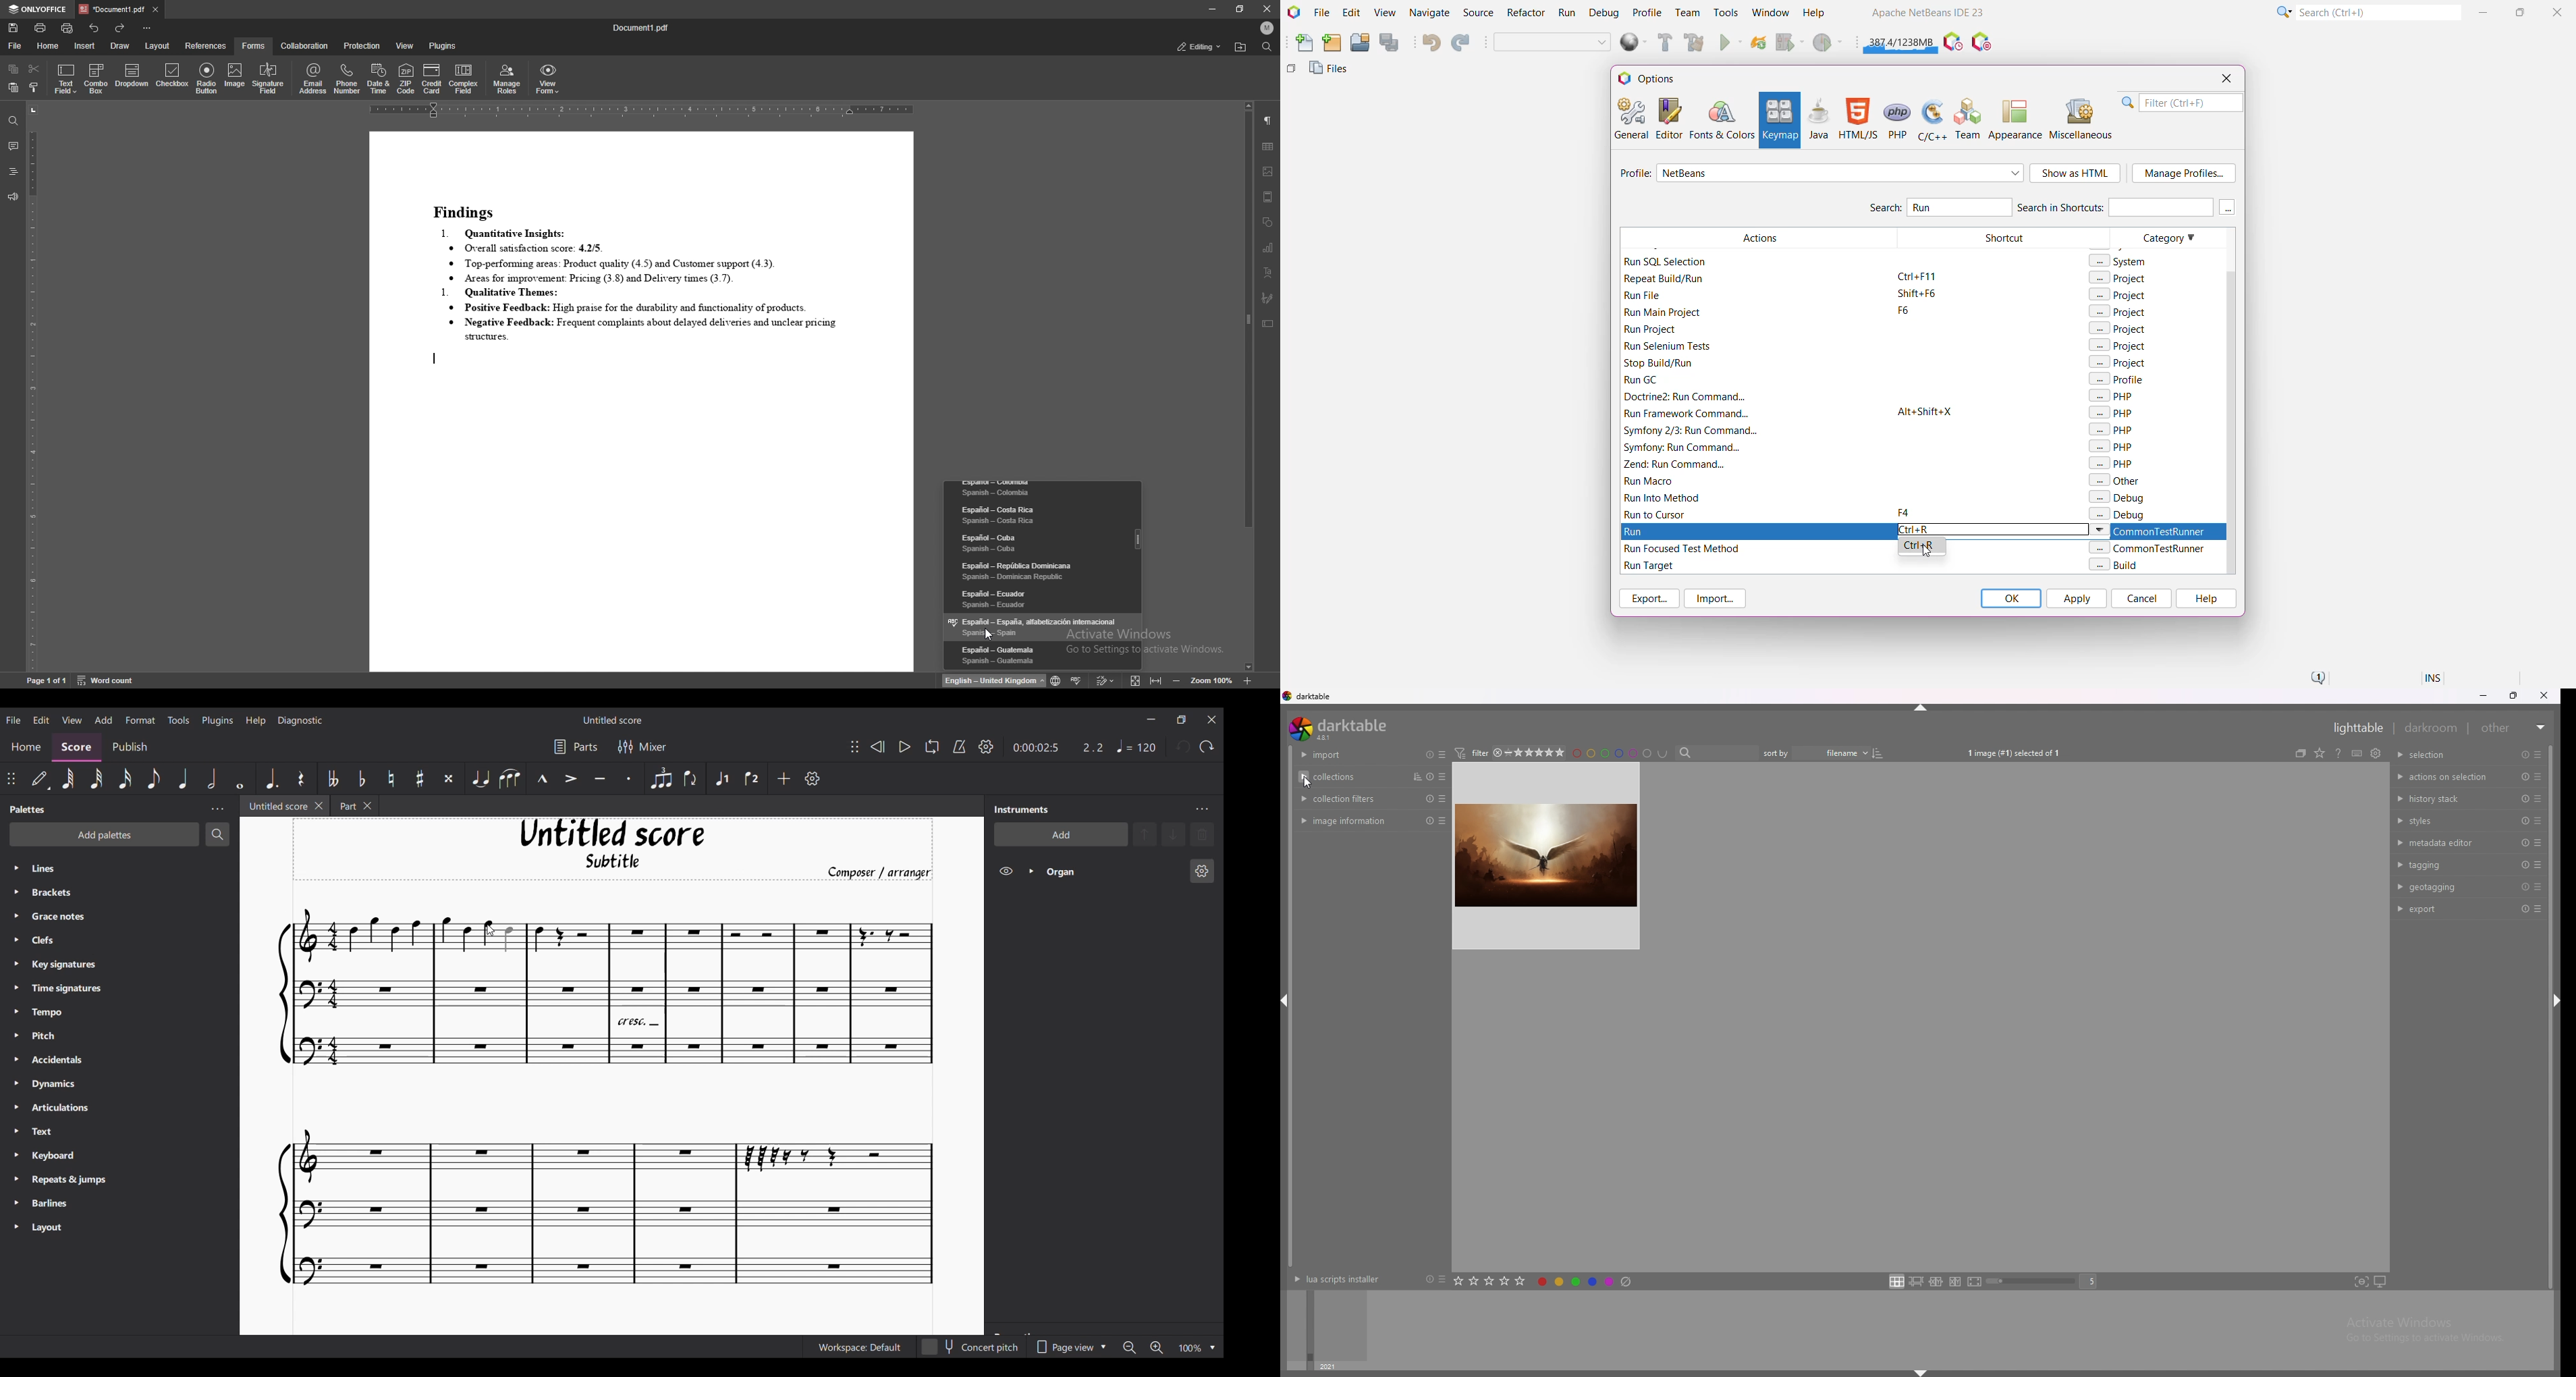  Describe the element at coordinates (104, 834) in the screenshot. I see `Add palette` at that location.